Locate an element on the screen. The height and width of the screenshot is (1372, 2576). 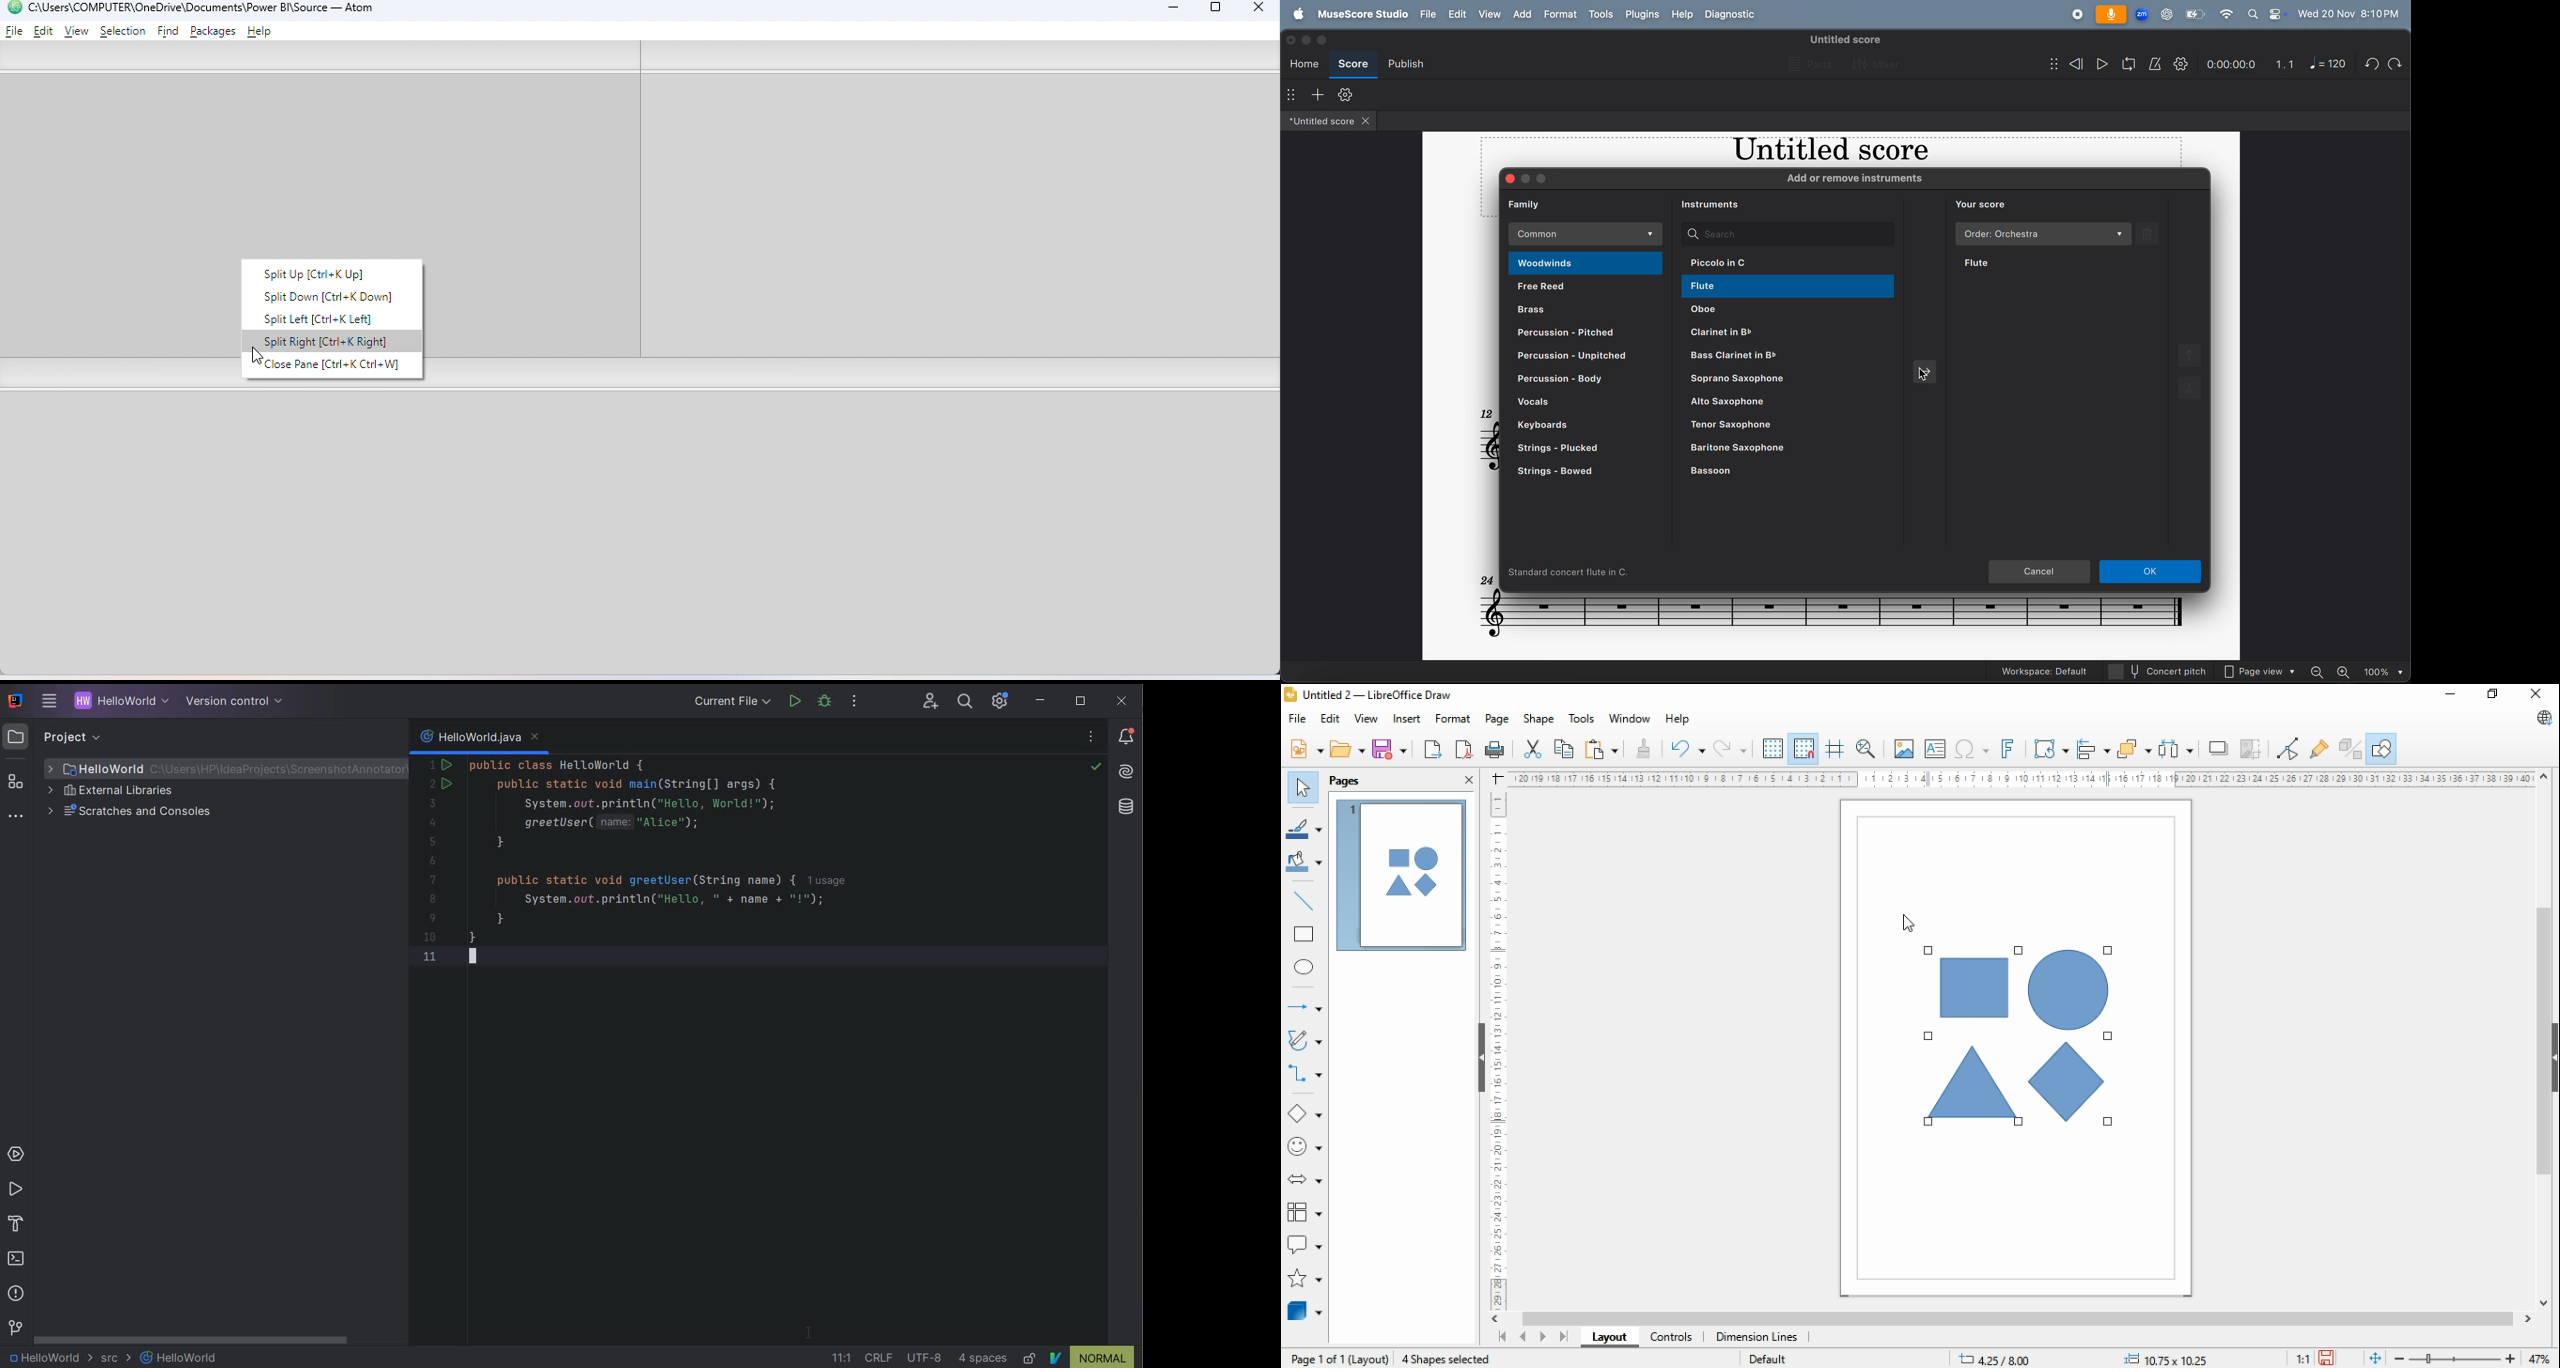
zoom out is located at coordinates (2315, 672).